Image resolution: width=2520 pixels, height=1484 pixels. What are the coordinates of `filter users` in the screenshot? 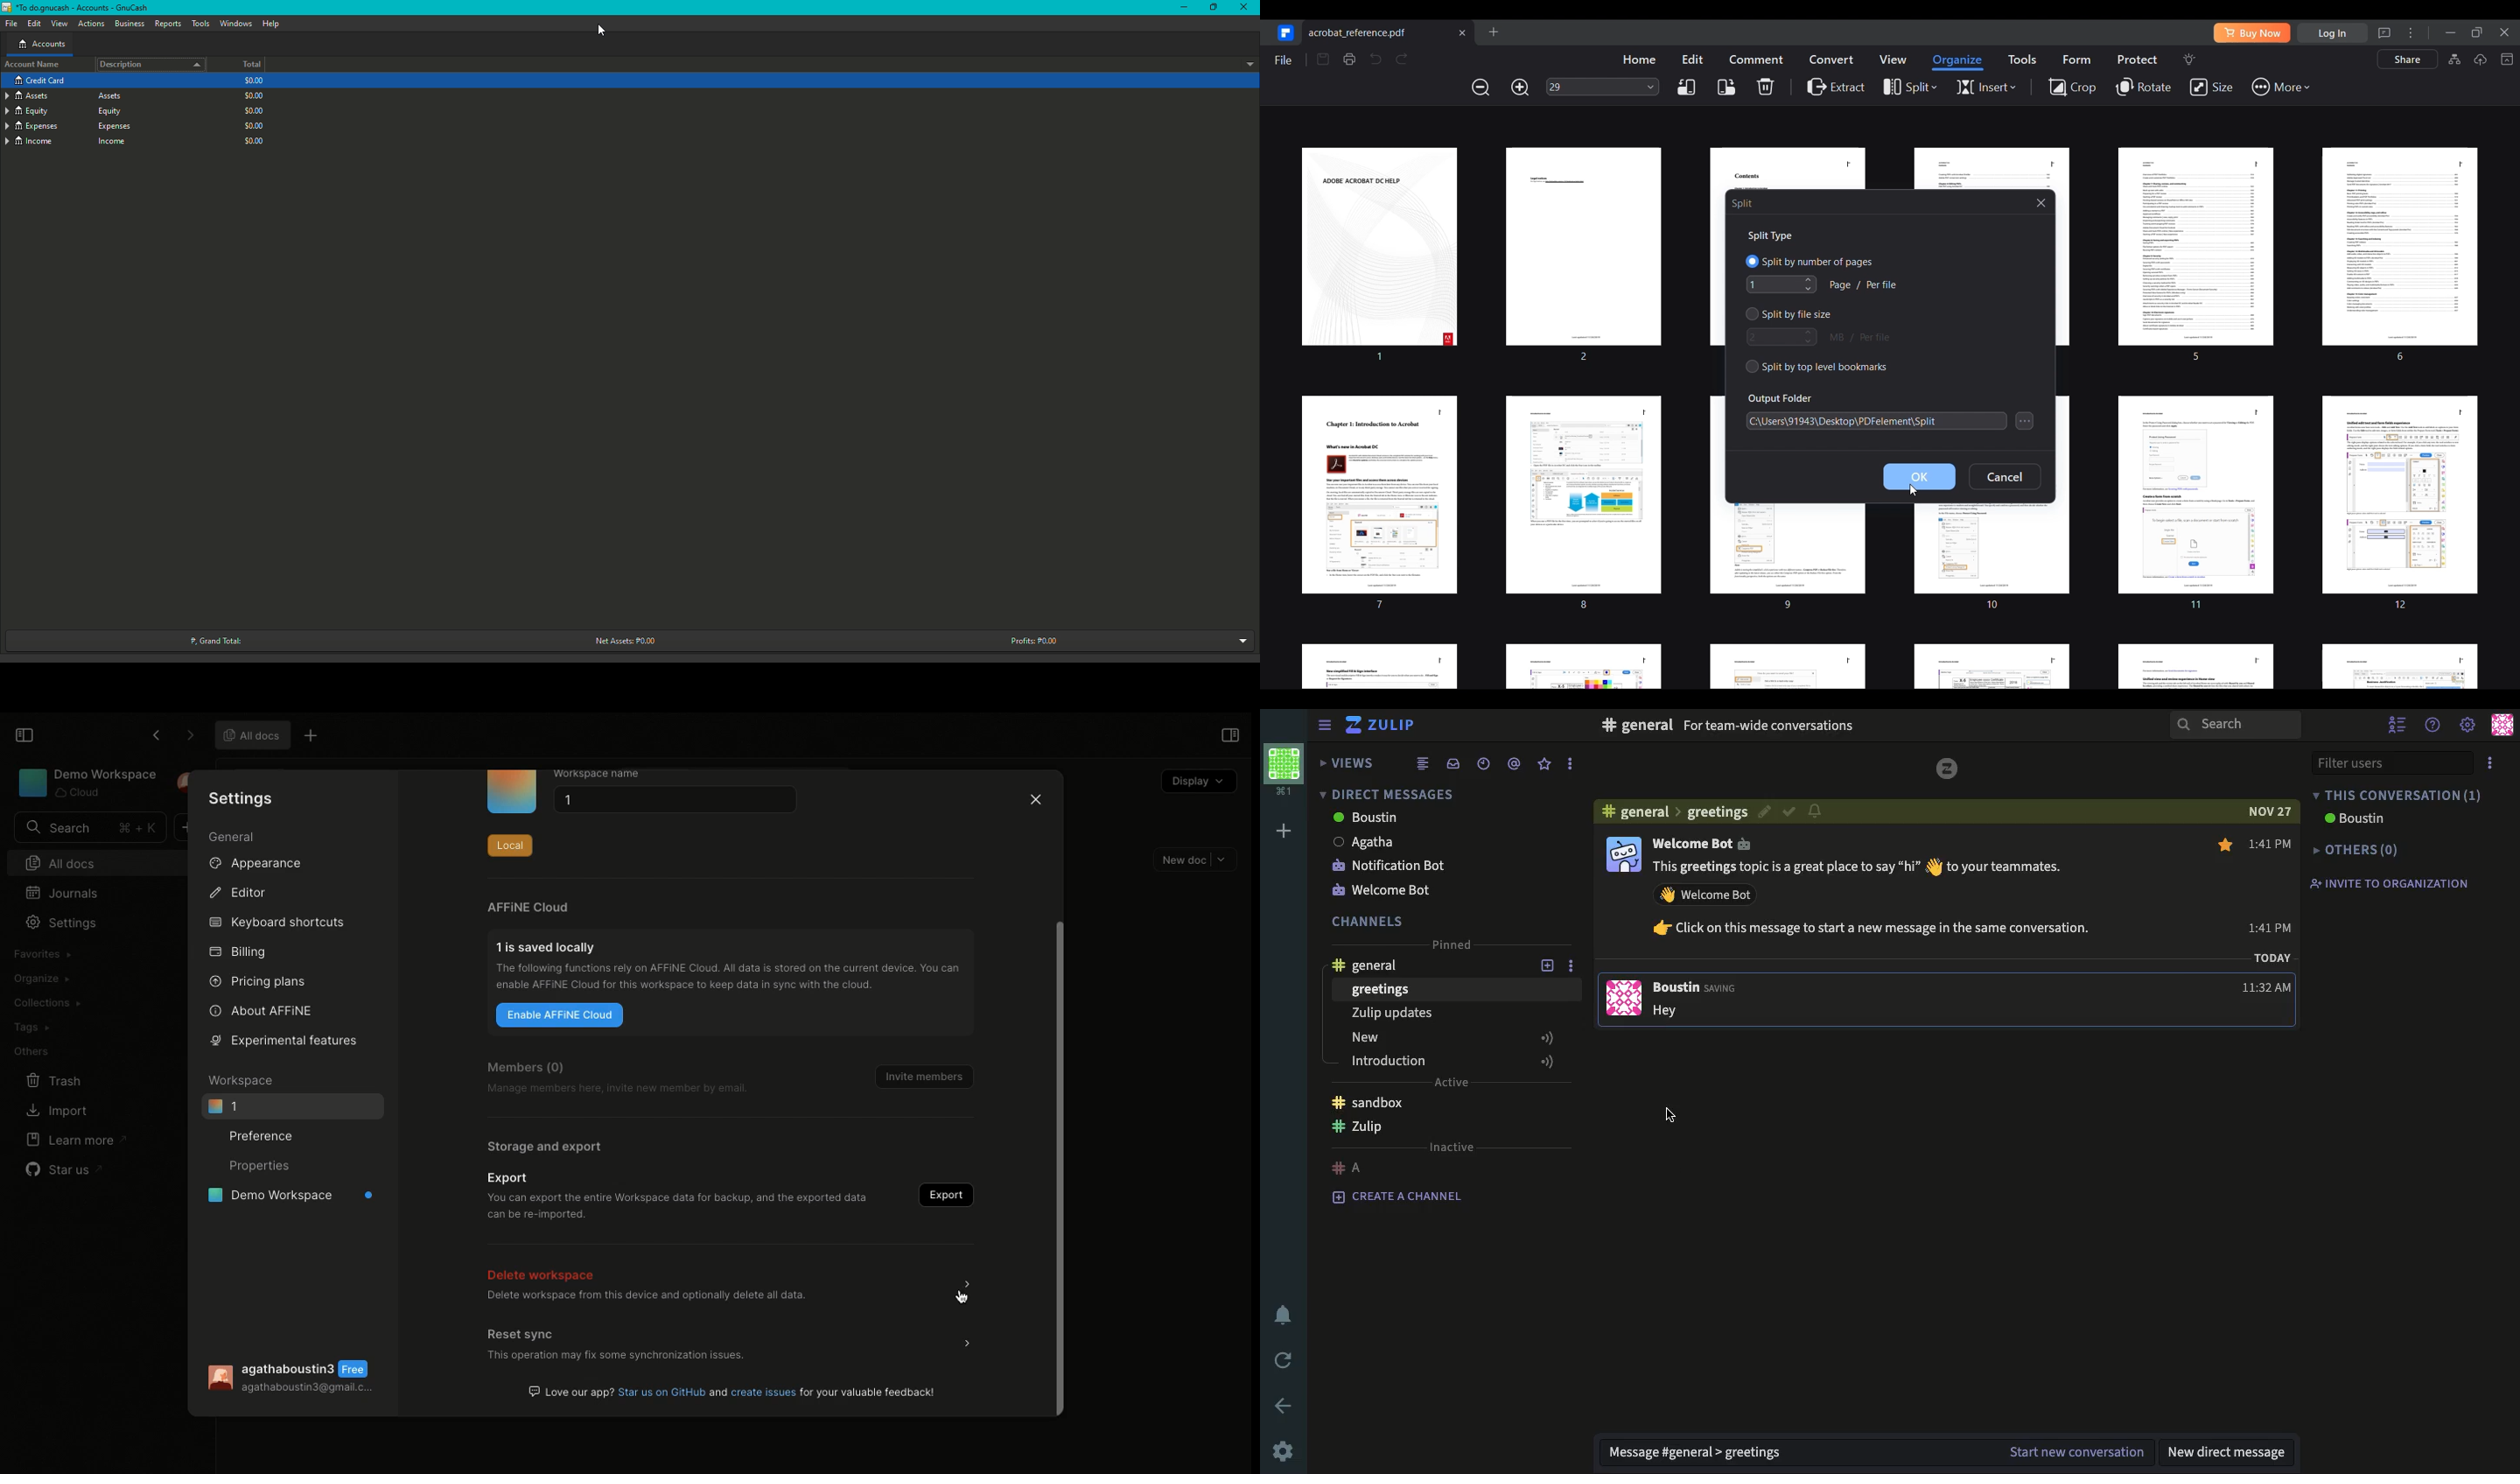 It's located at (2390, 761).